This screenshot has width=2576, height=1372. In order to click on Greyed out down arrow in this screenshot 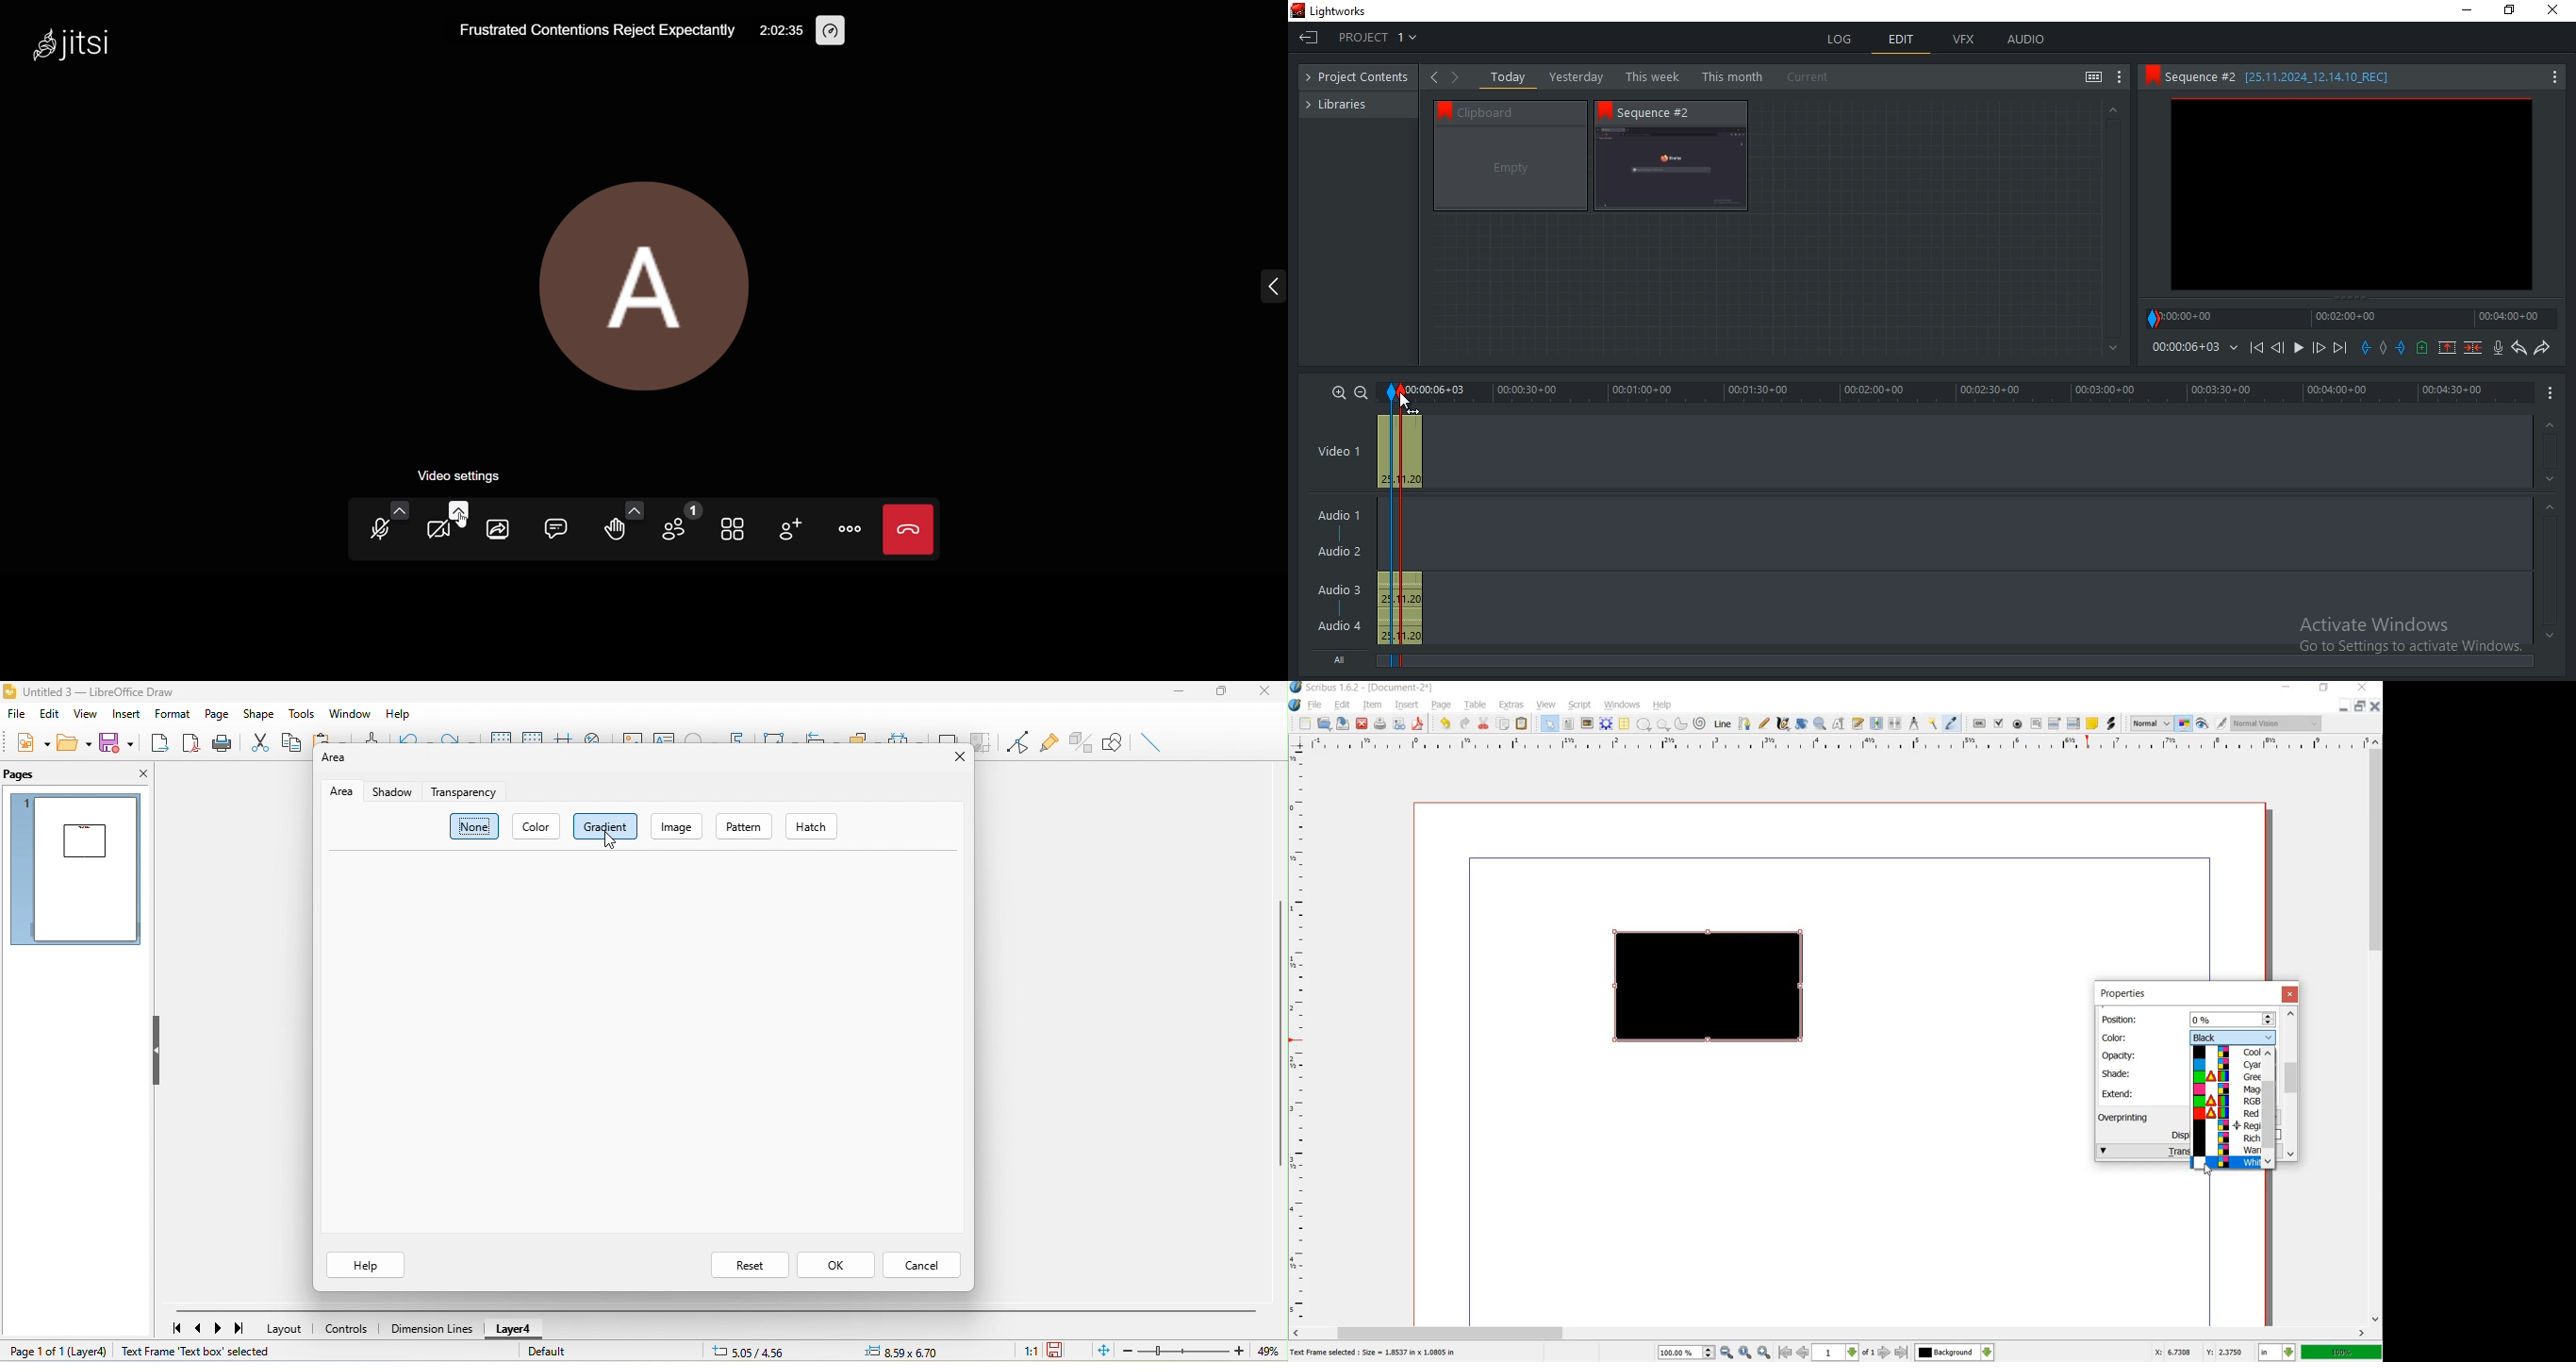, I will do `click(2114, 349)`.